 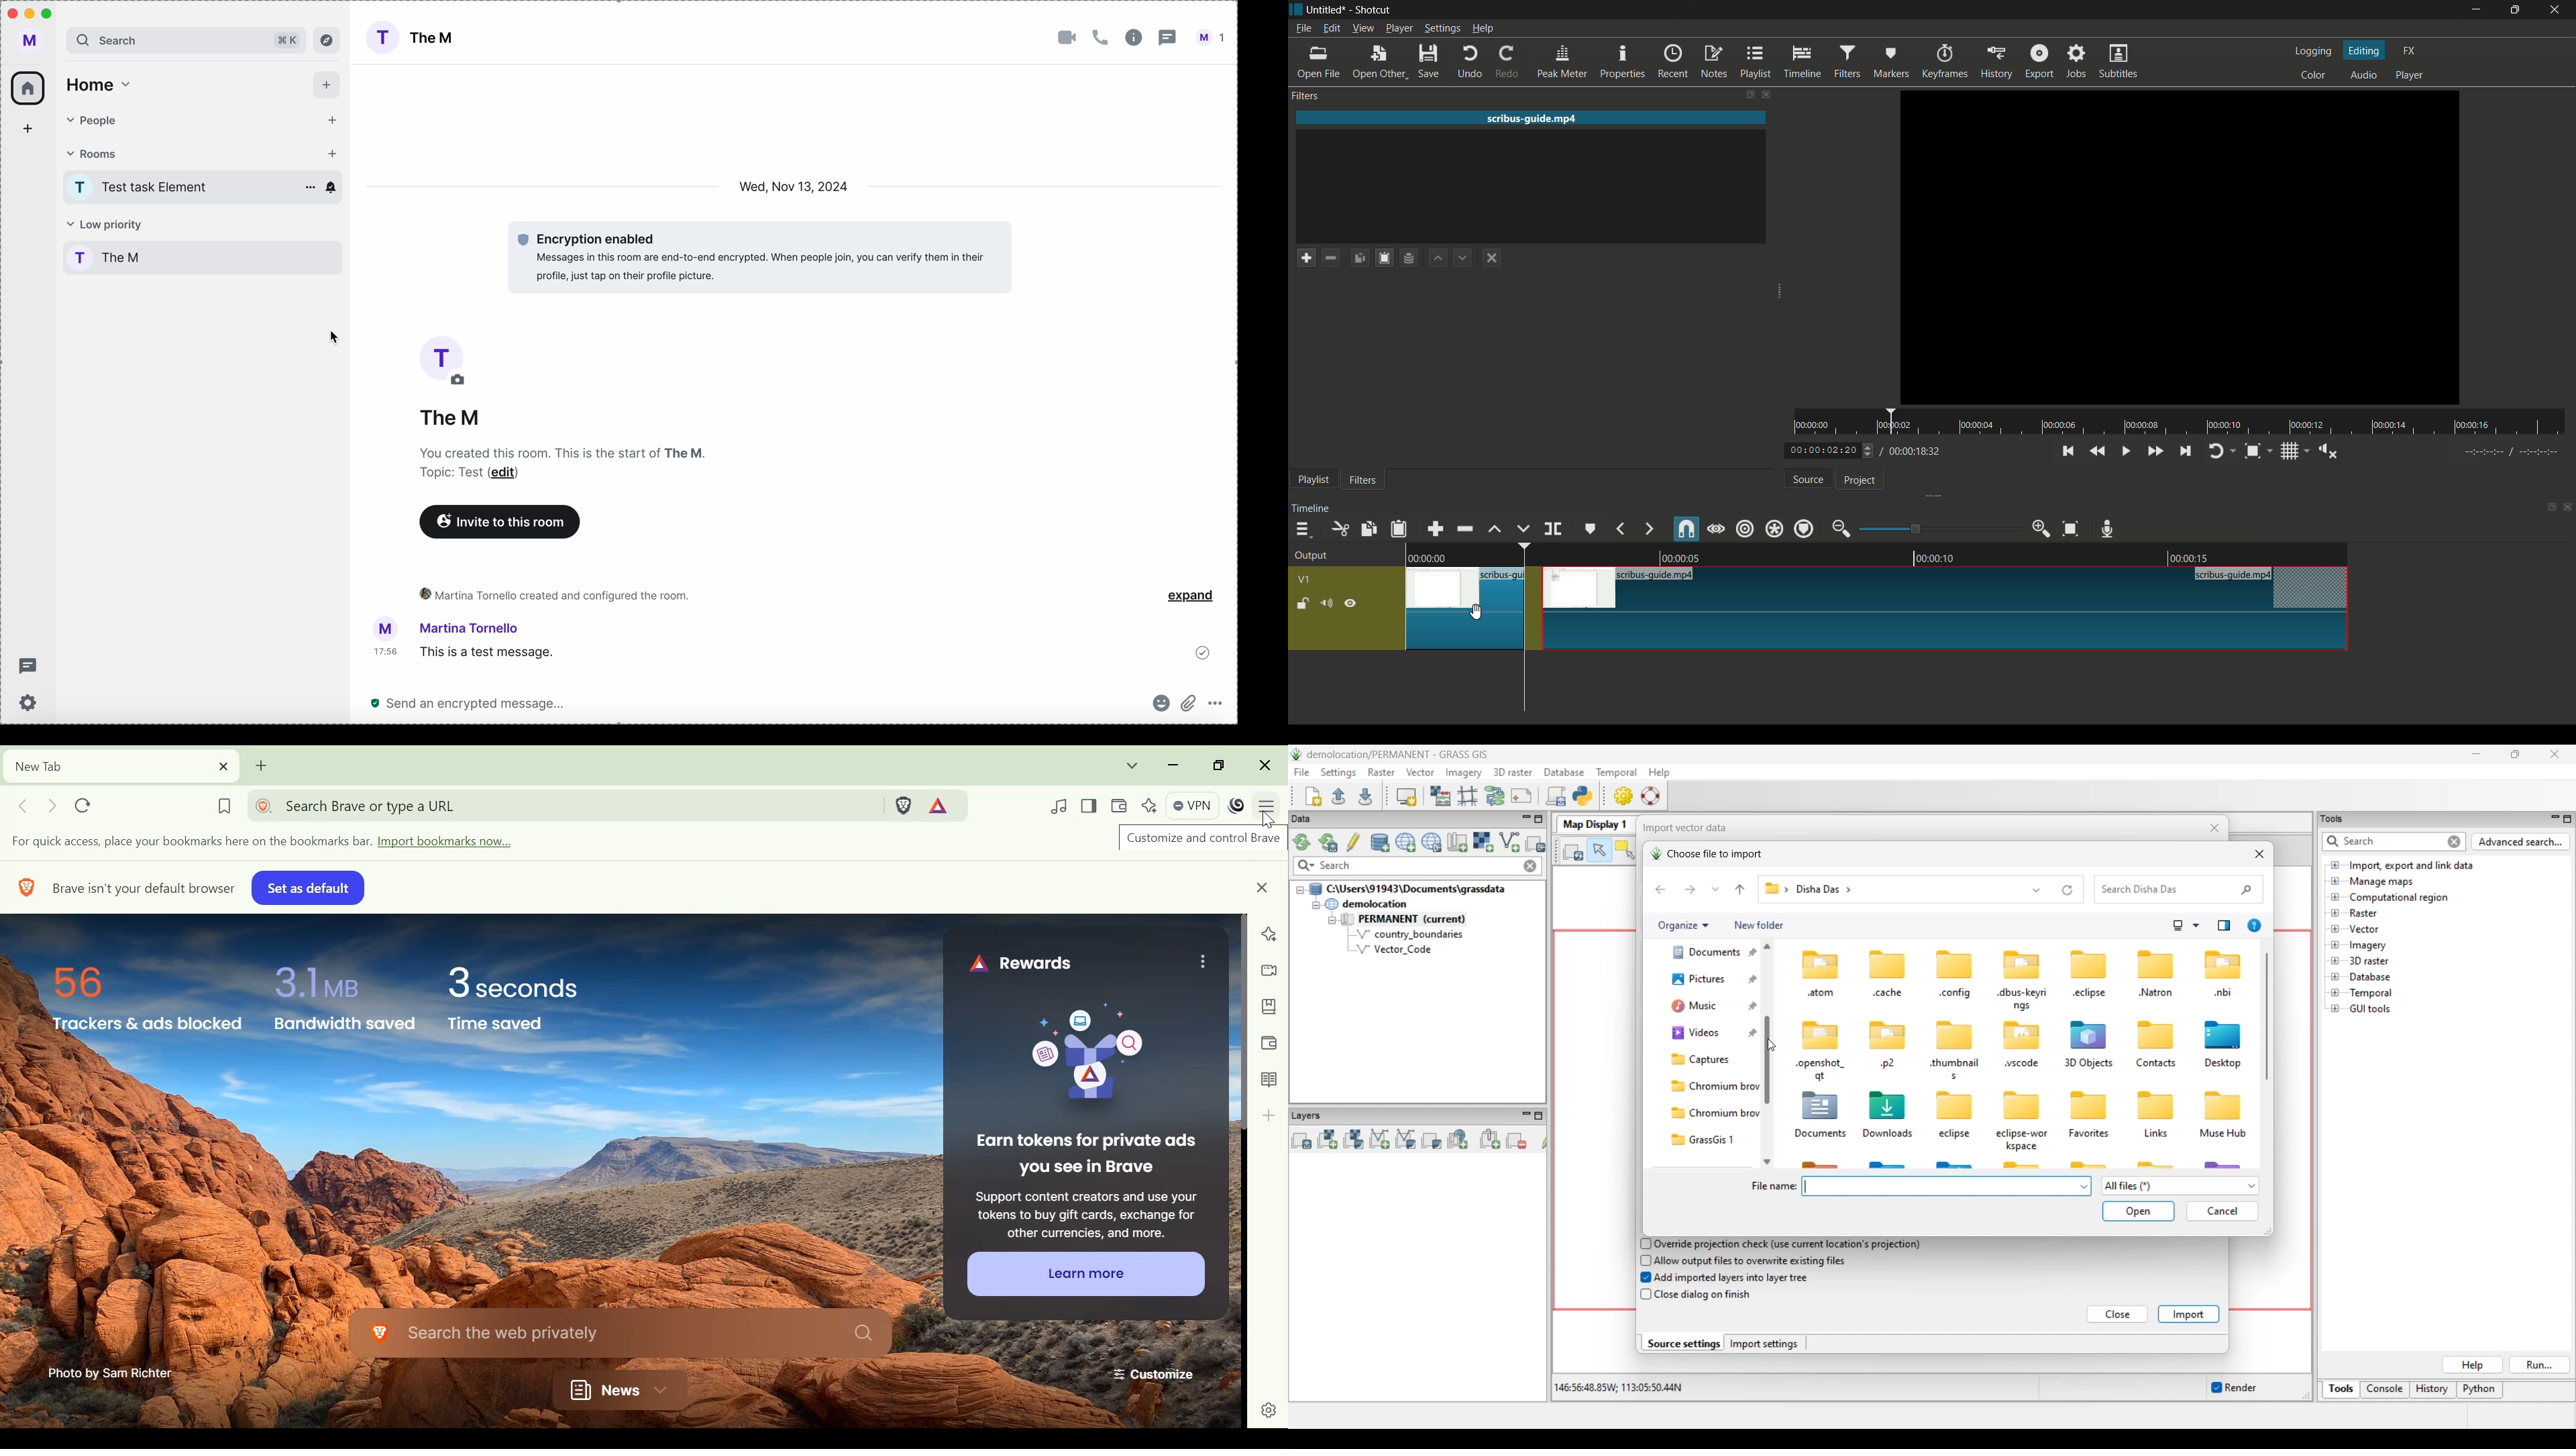 I want to click on test task Element, so click(x=160, y=188).